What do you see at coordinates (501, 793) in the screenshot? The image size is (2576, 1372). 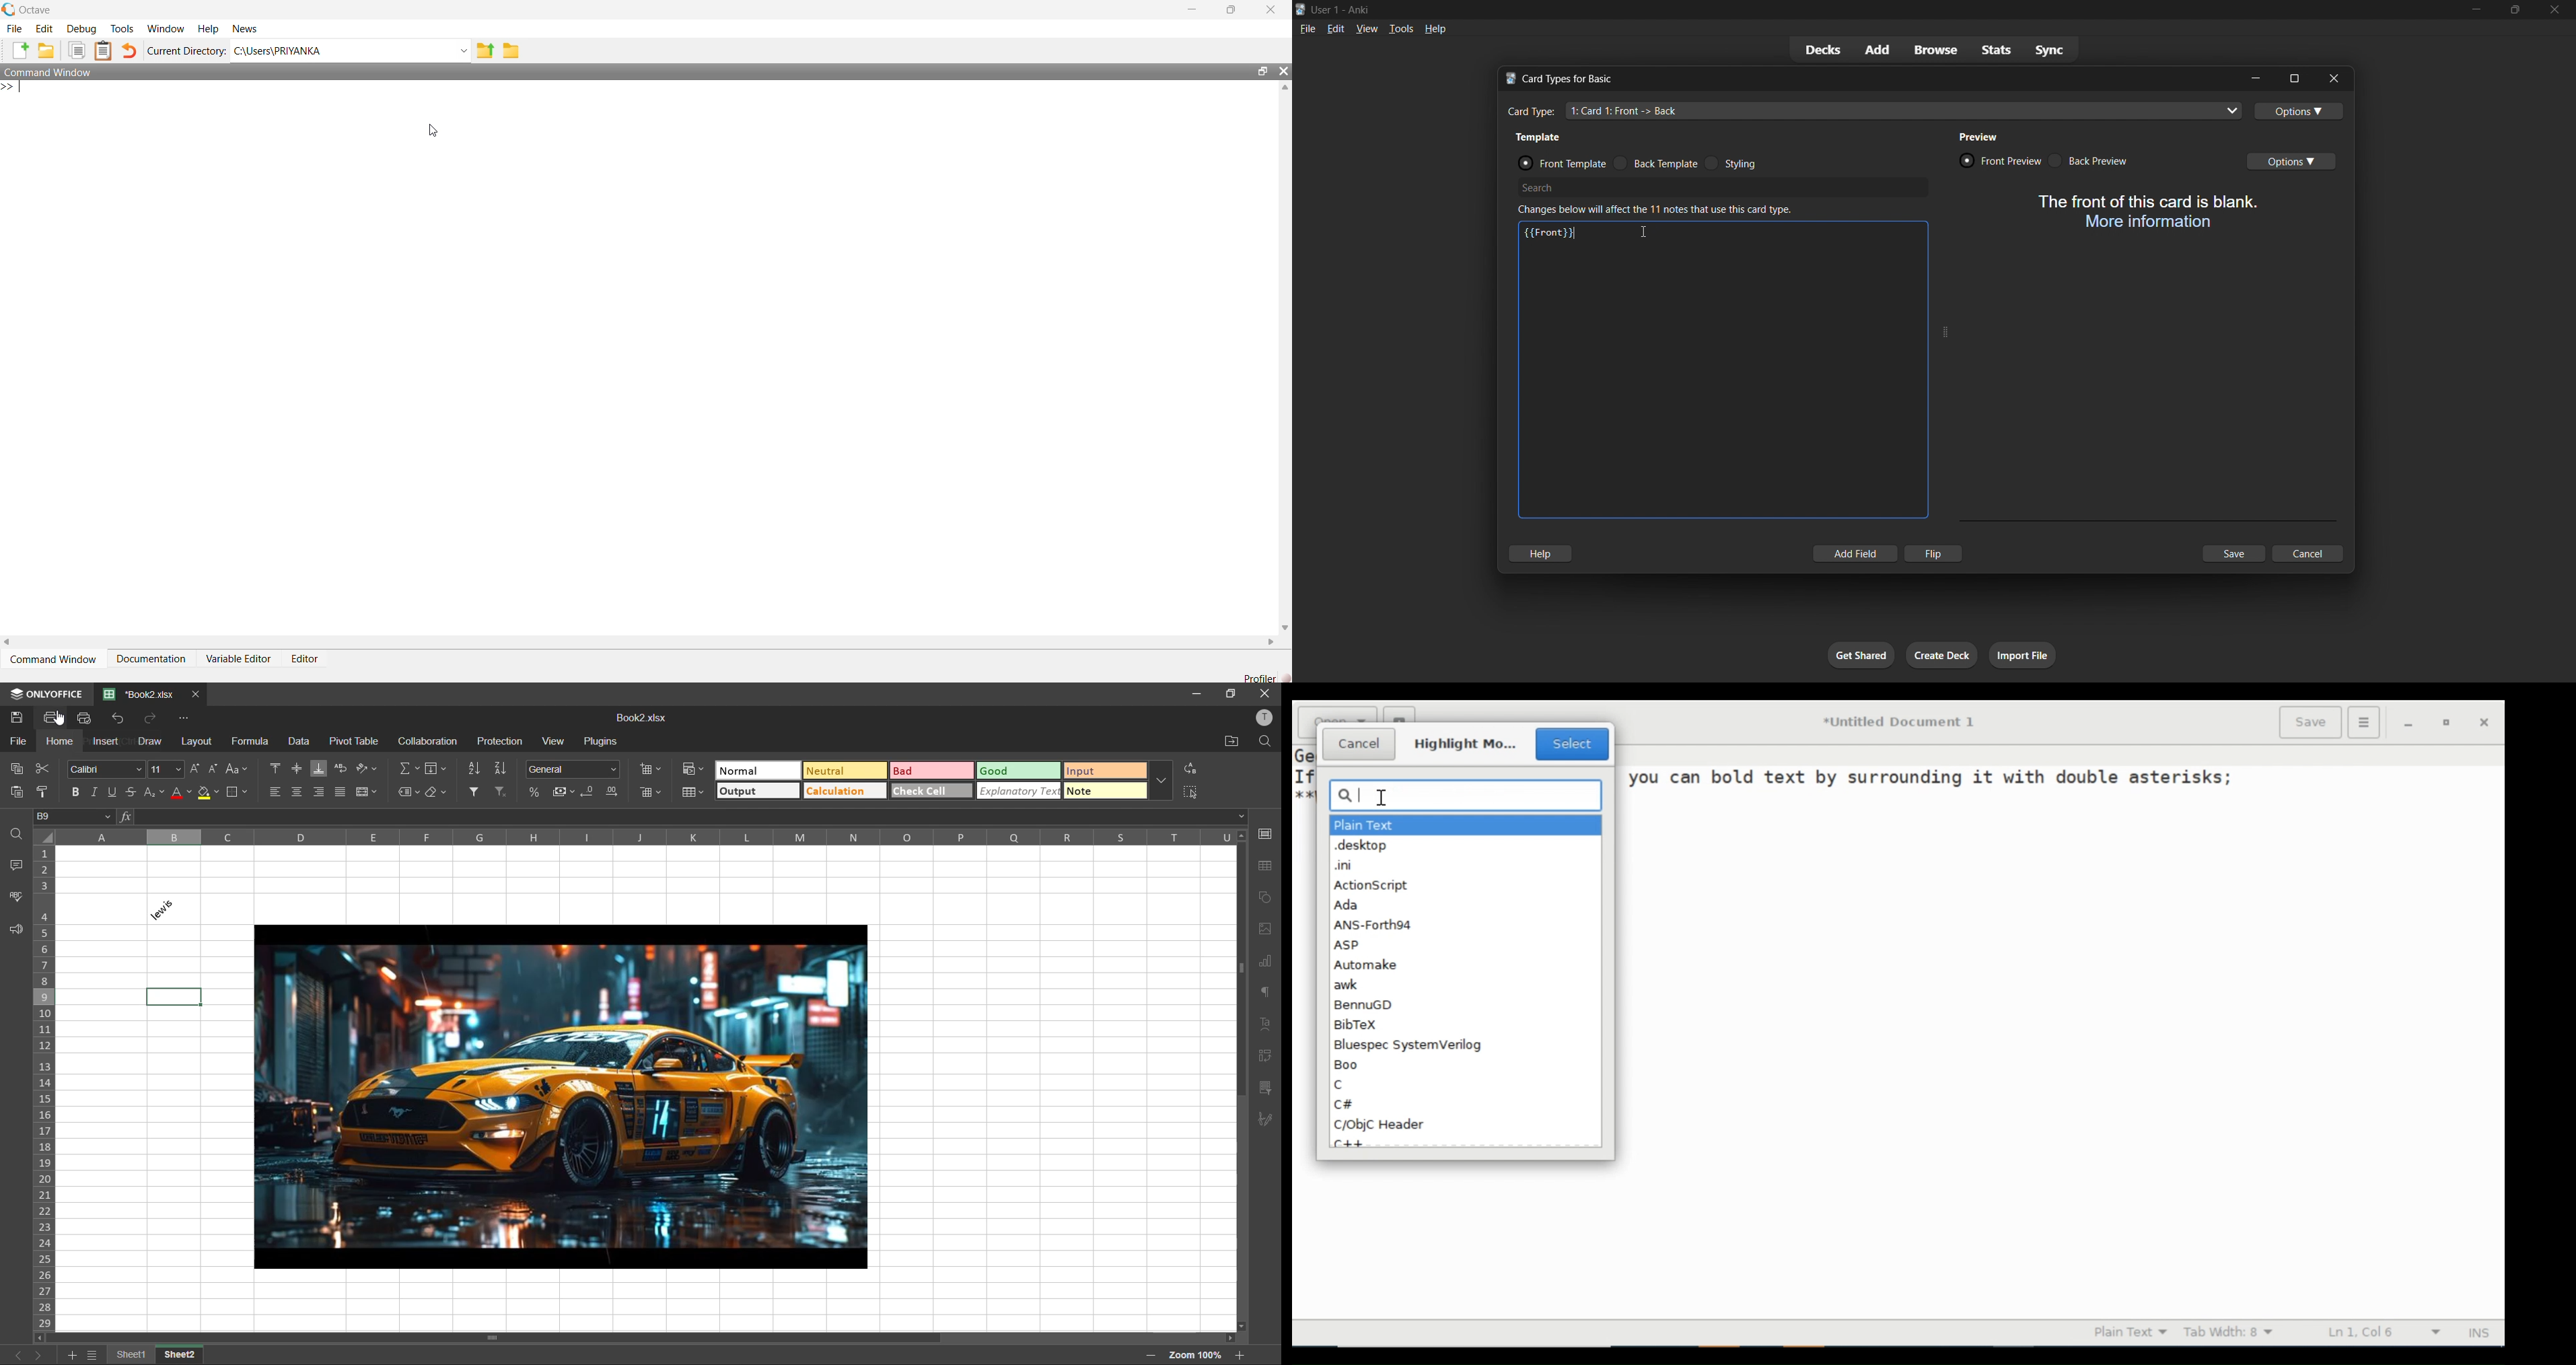 I see `clear filter` at bounding box center [501, 793].